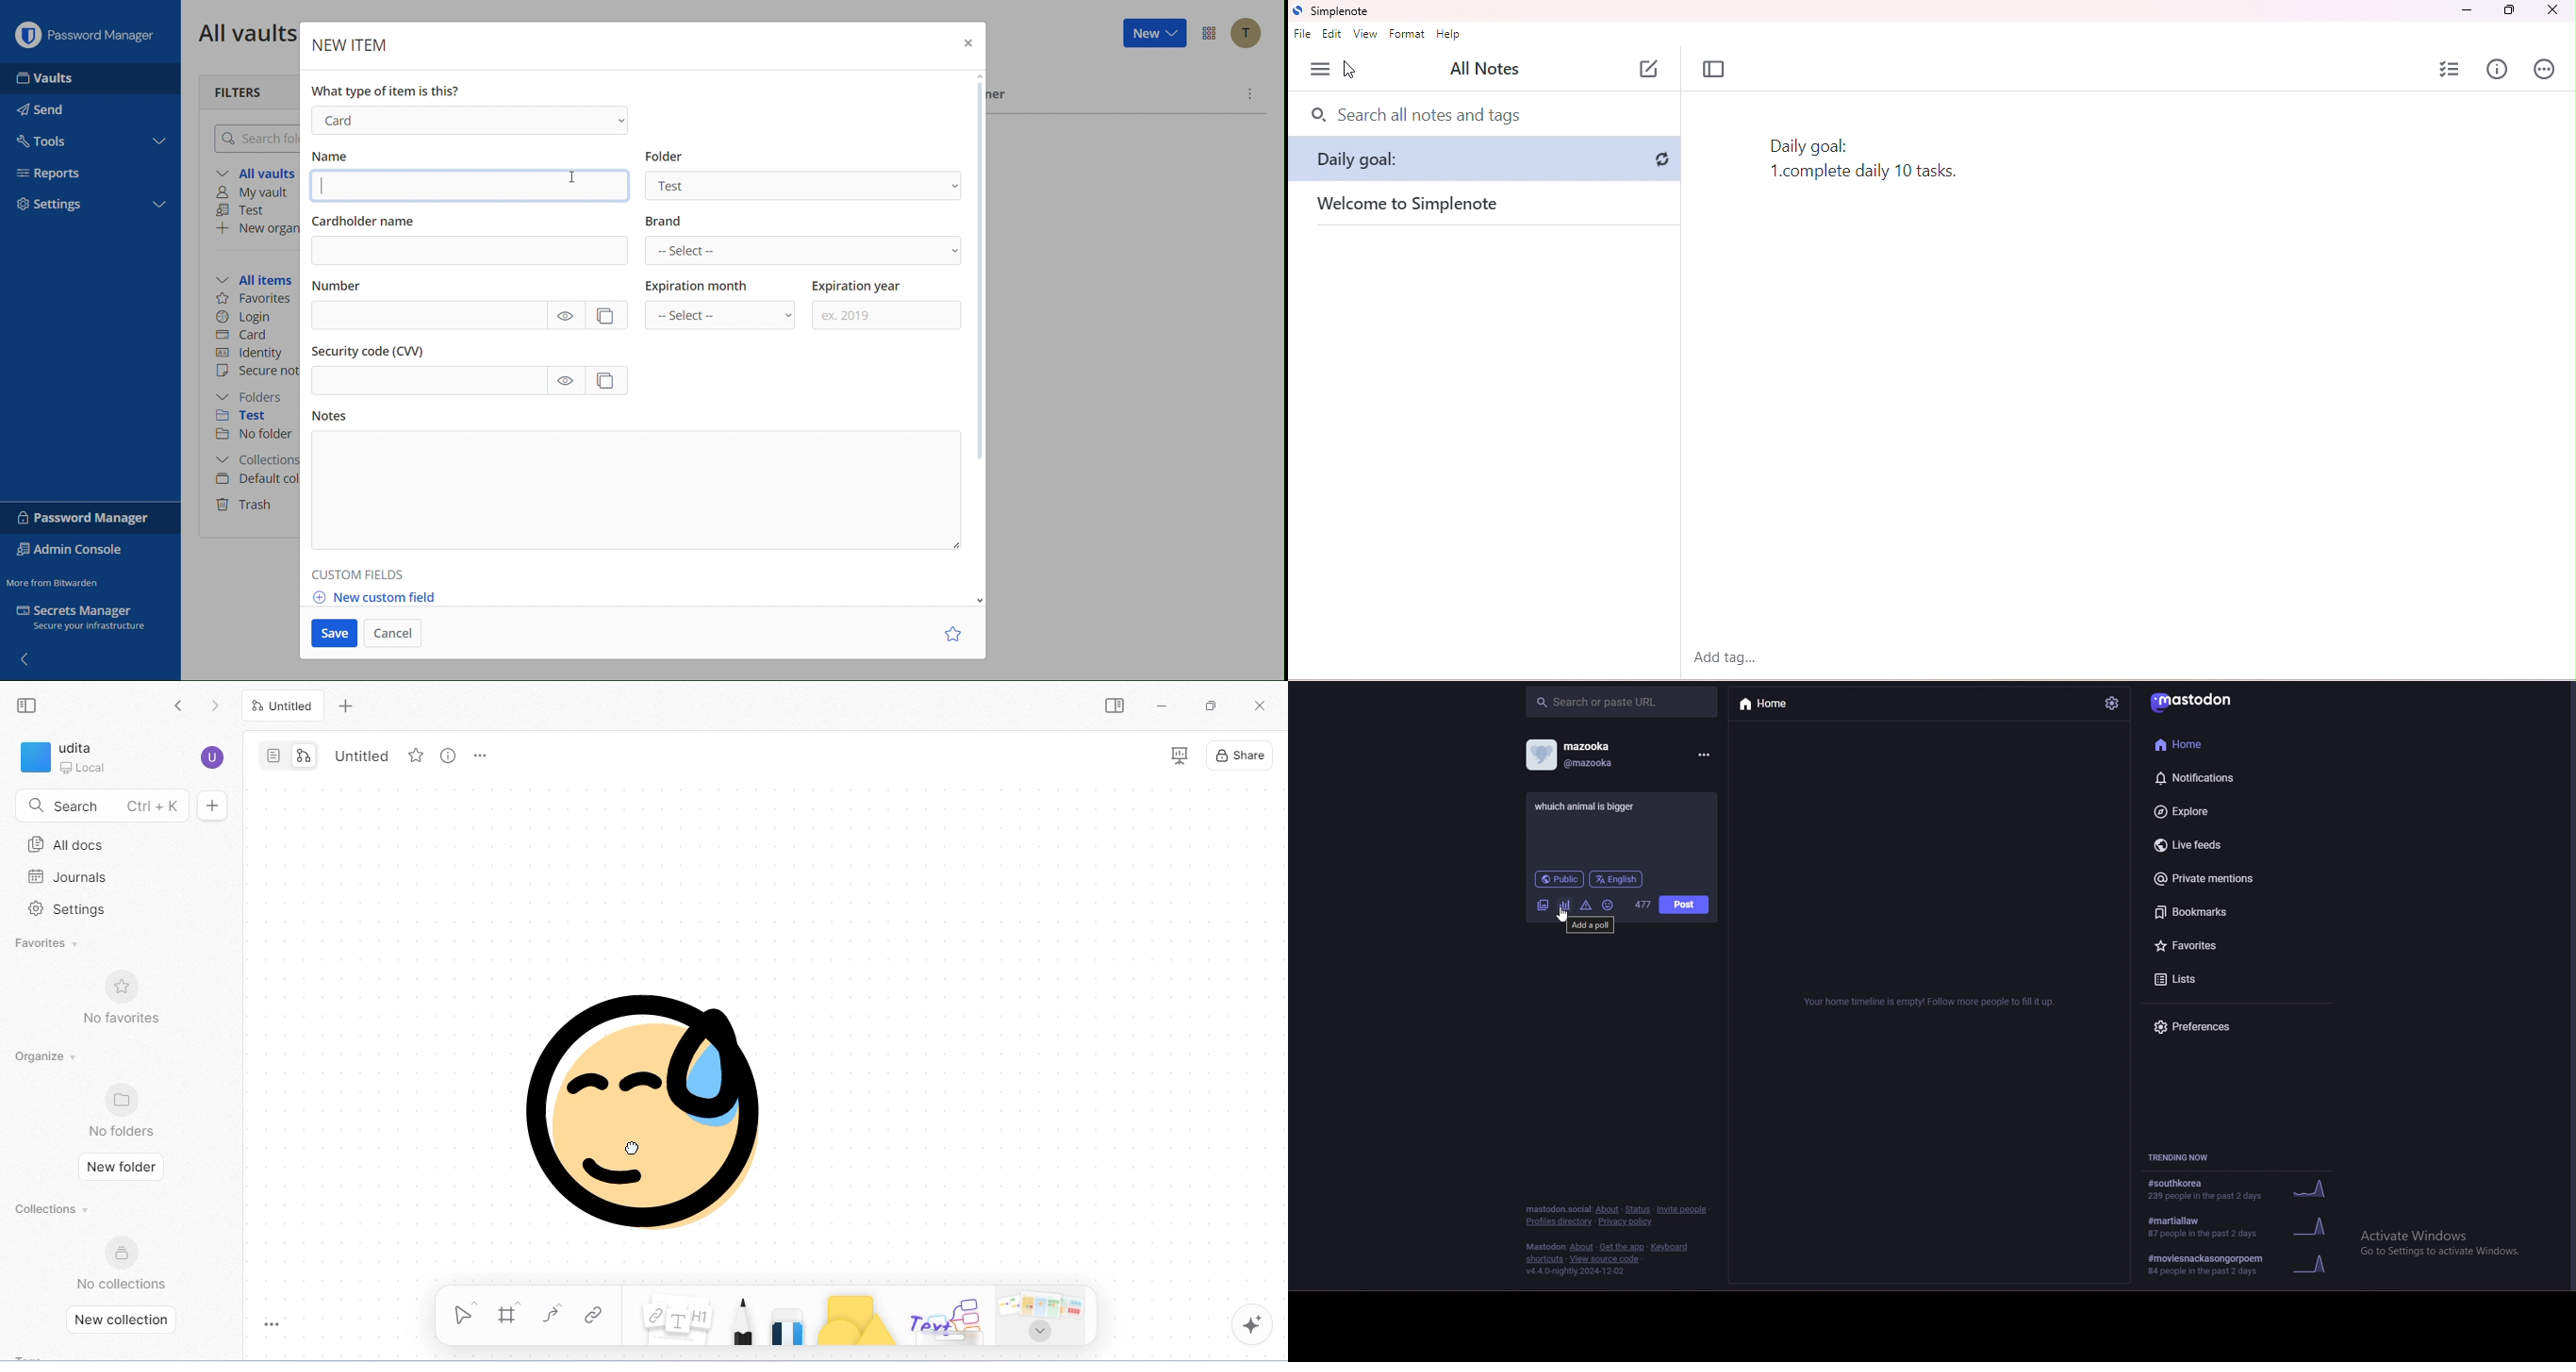  What do you see at coordinates (251, 171) in the screenshot?
I see `All vaults` at bounding box center [251, 171].